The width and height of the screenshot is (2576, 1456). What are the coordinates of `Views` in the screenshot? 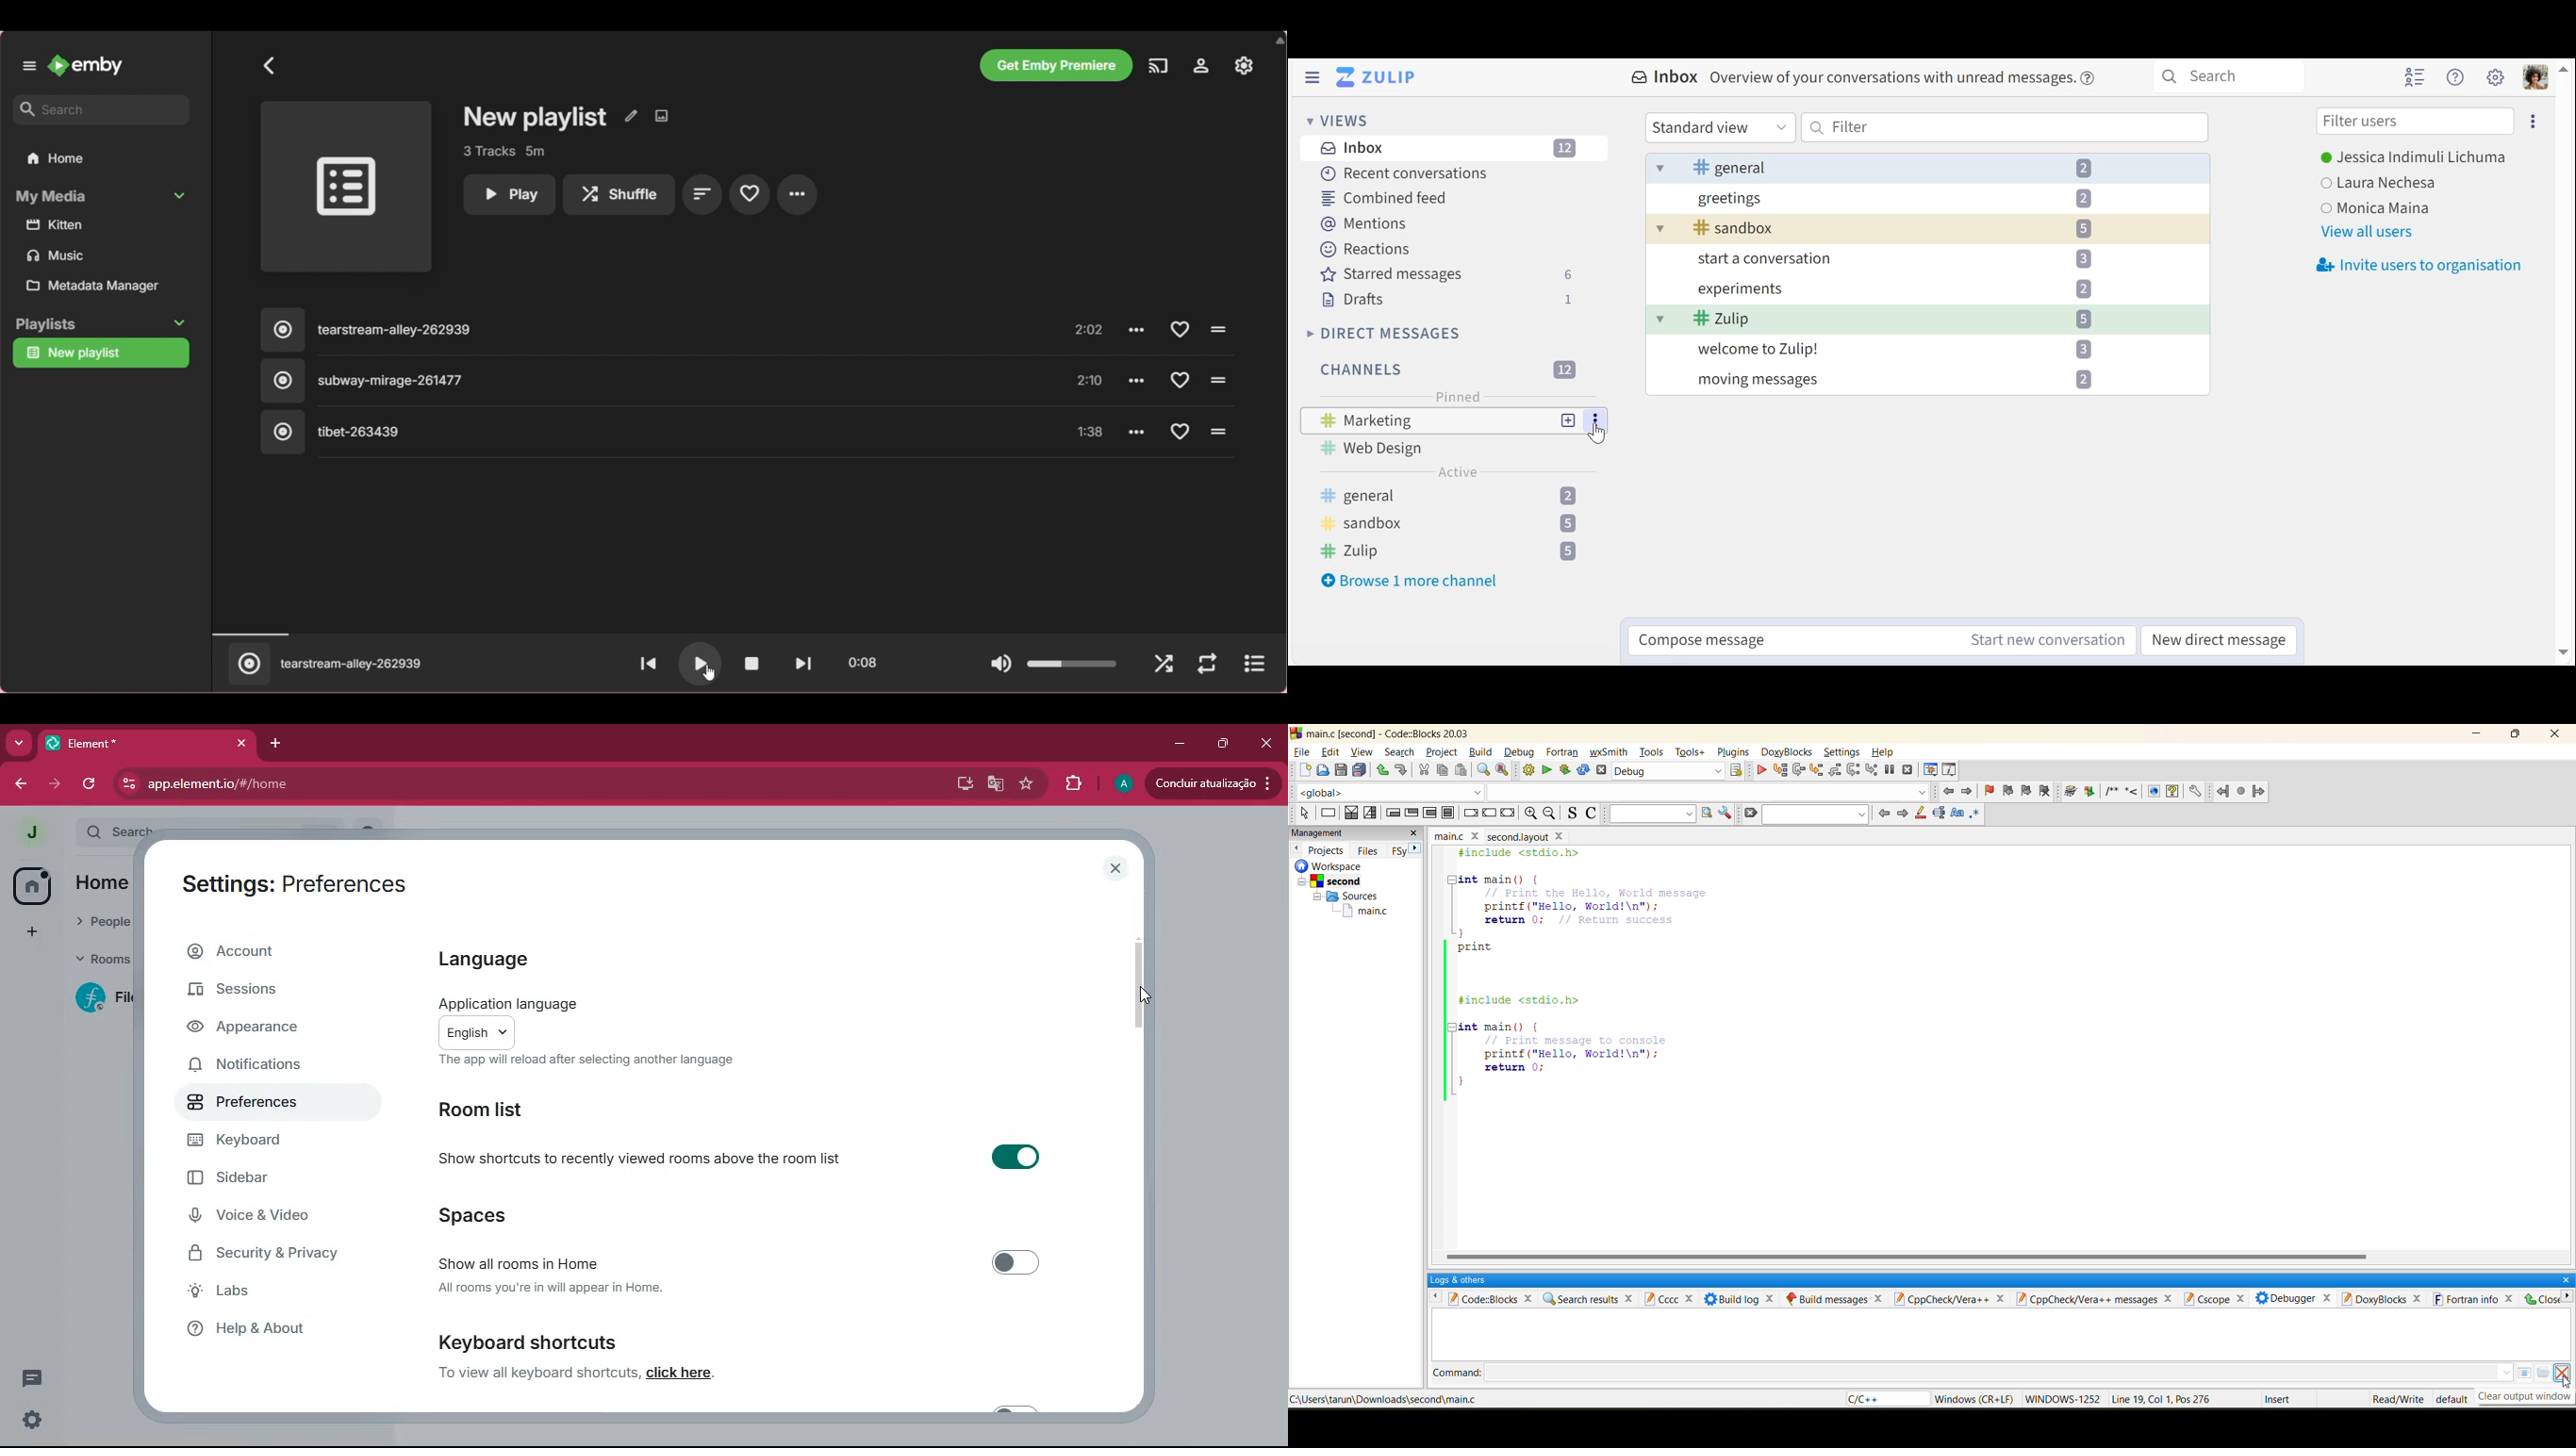 It's located at (1337, 120).